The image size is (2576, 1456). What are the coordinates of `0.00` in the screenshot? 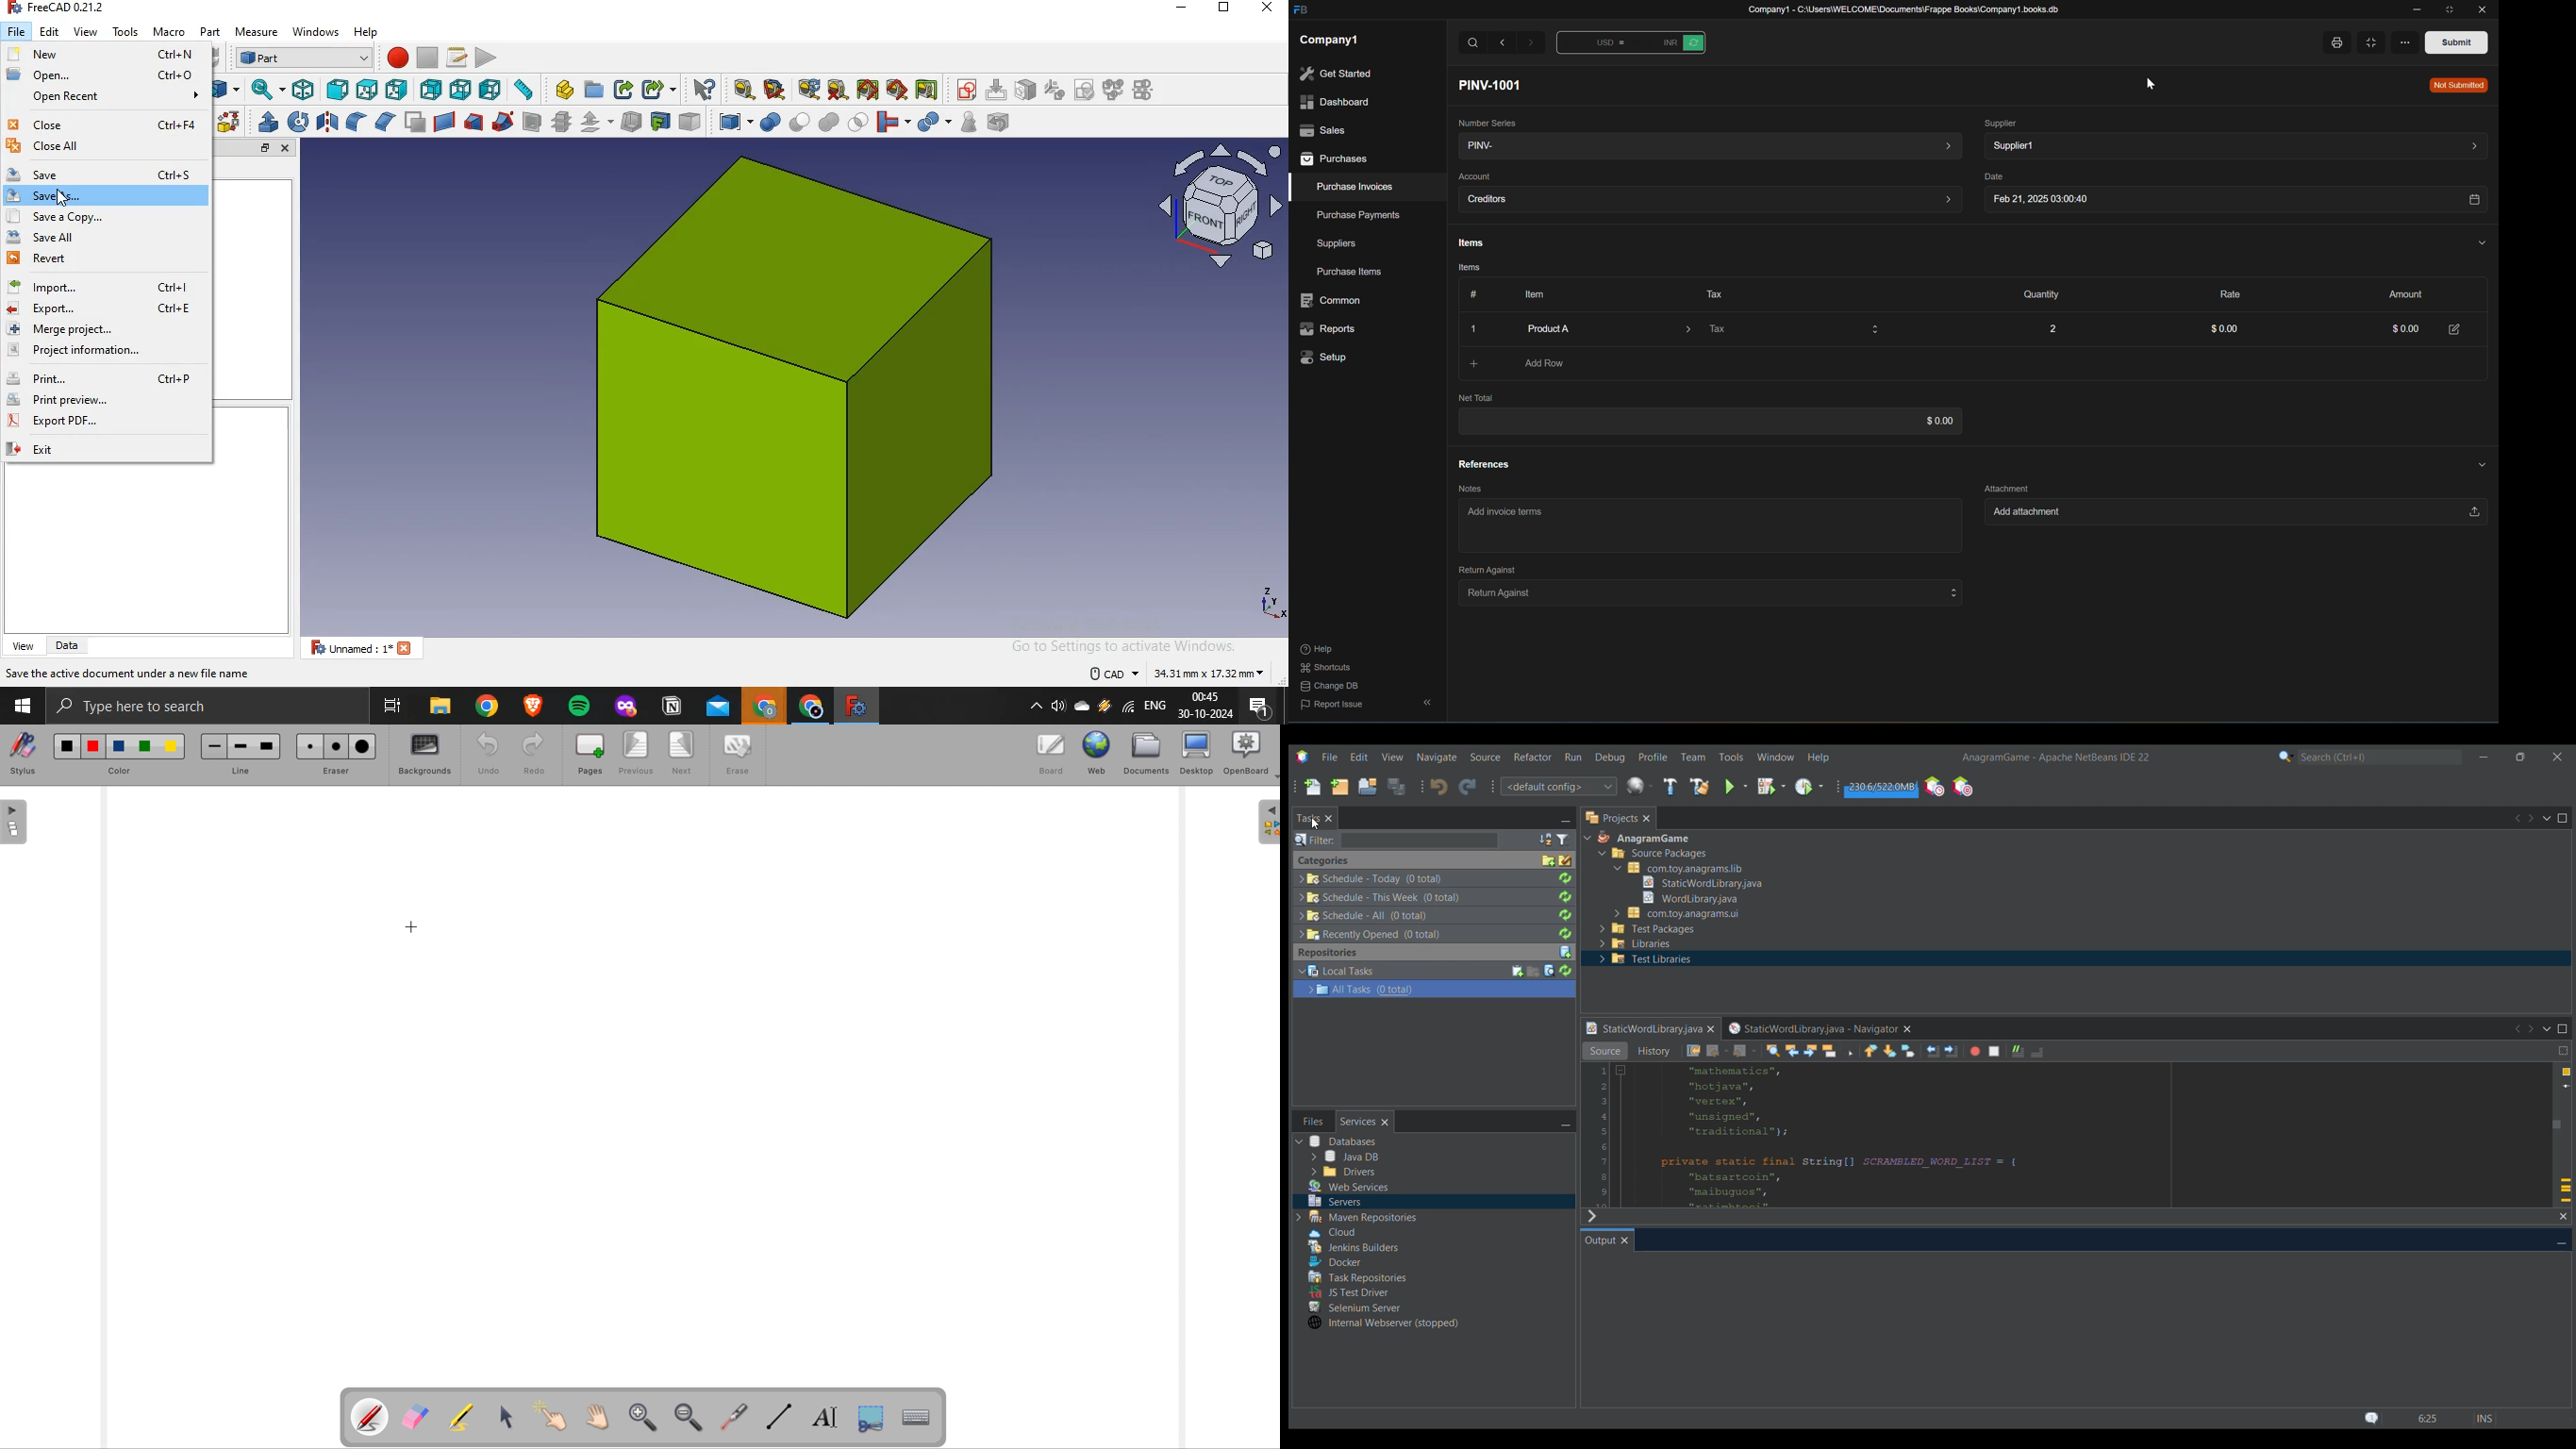 It's located at (2398, 331).